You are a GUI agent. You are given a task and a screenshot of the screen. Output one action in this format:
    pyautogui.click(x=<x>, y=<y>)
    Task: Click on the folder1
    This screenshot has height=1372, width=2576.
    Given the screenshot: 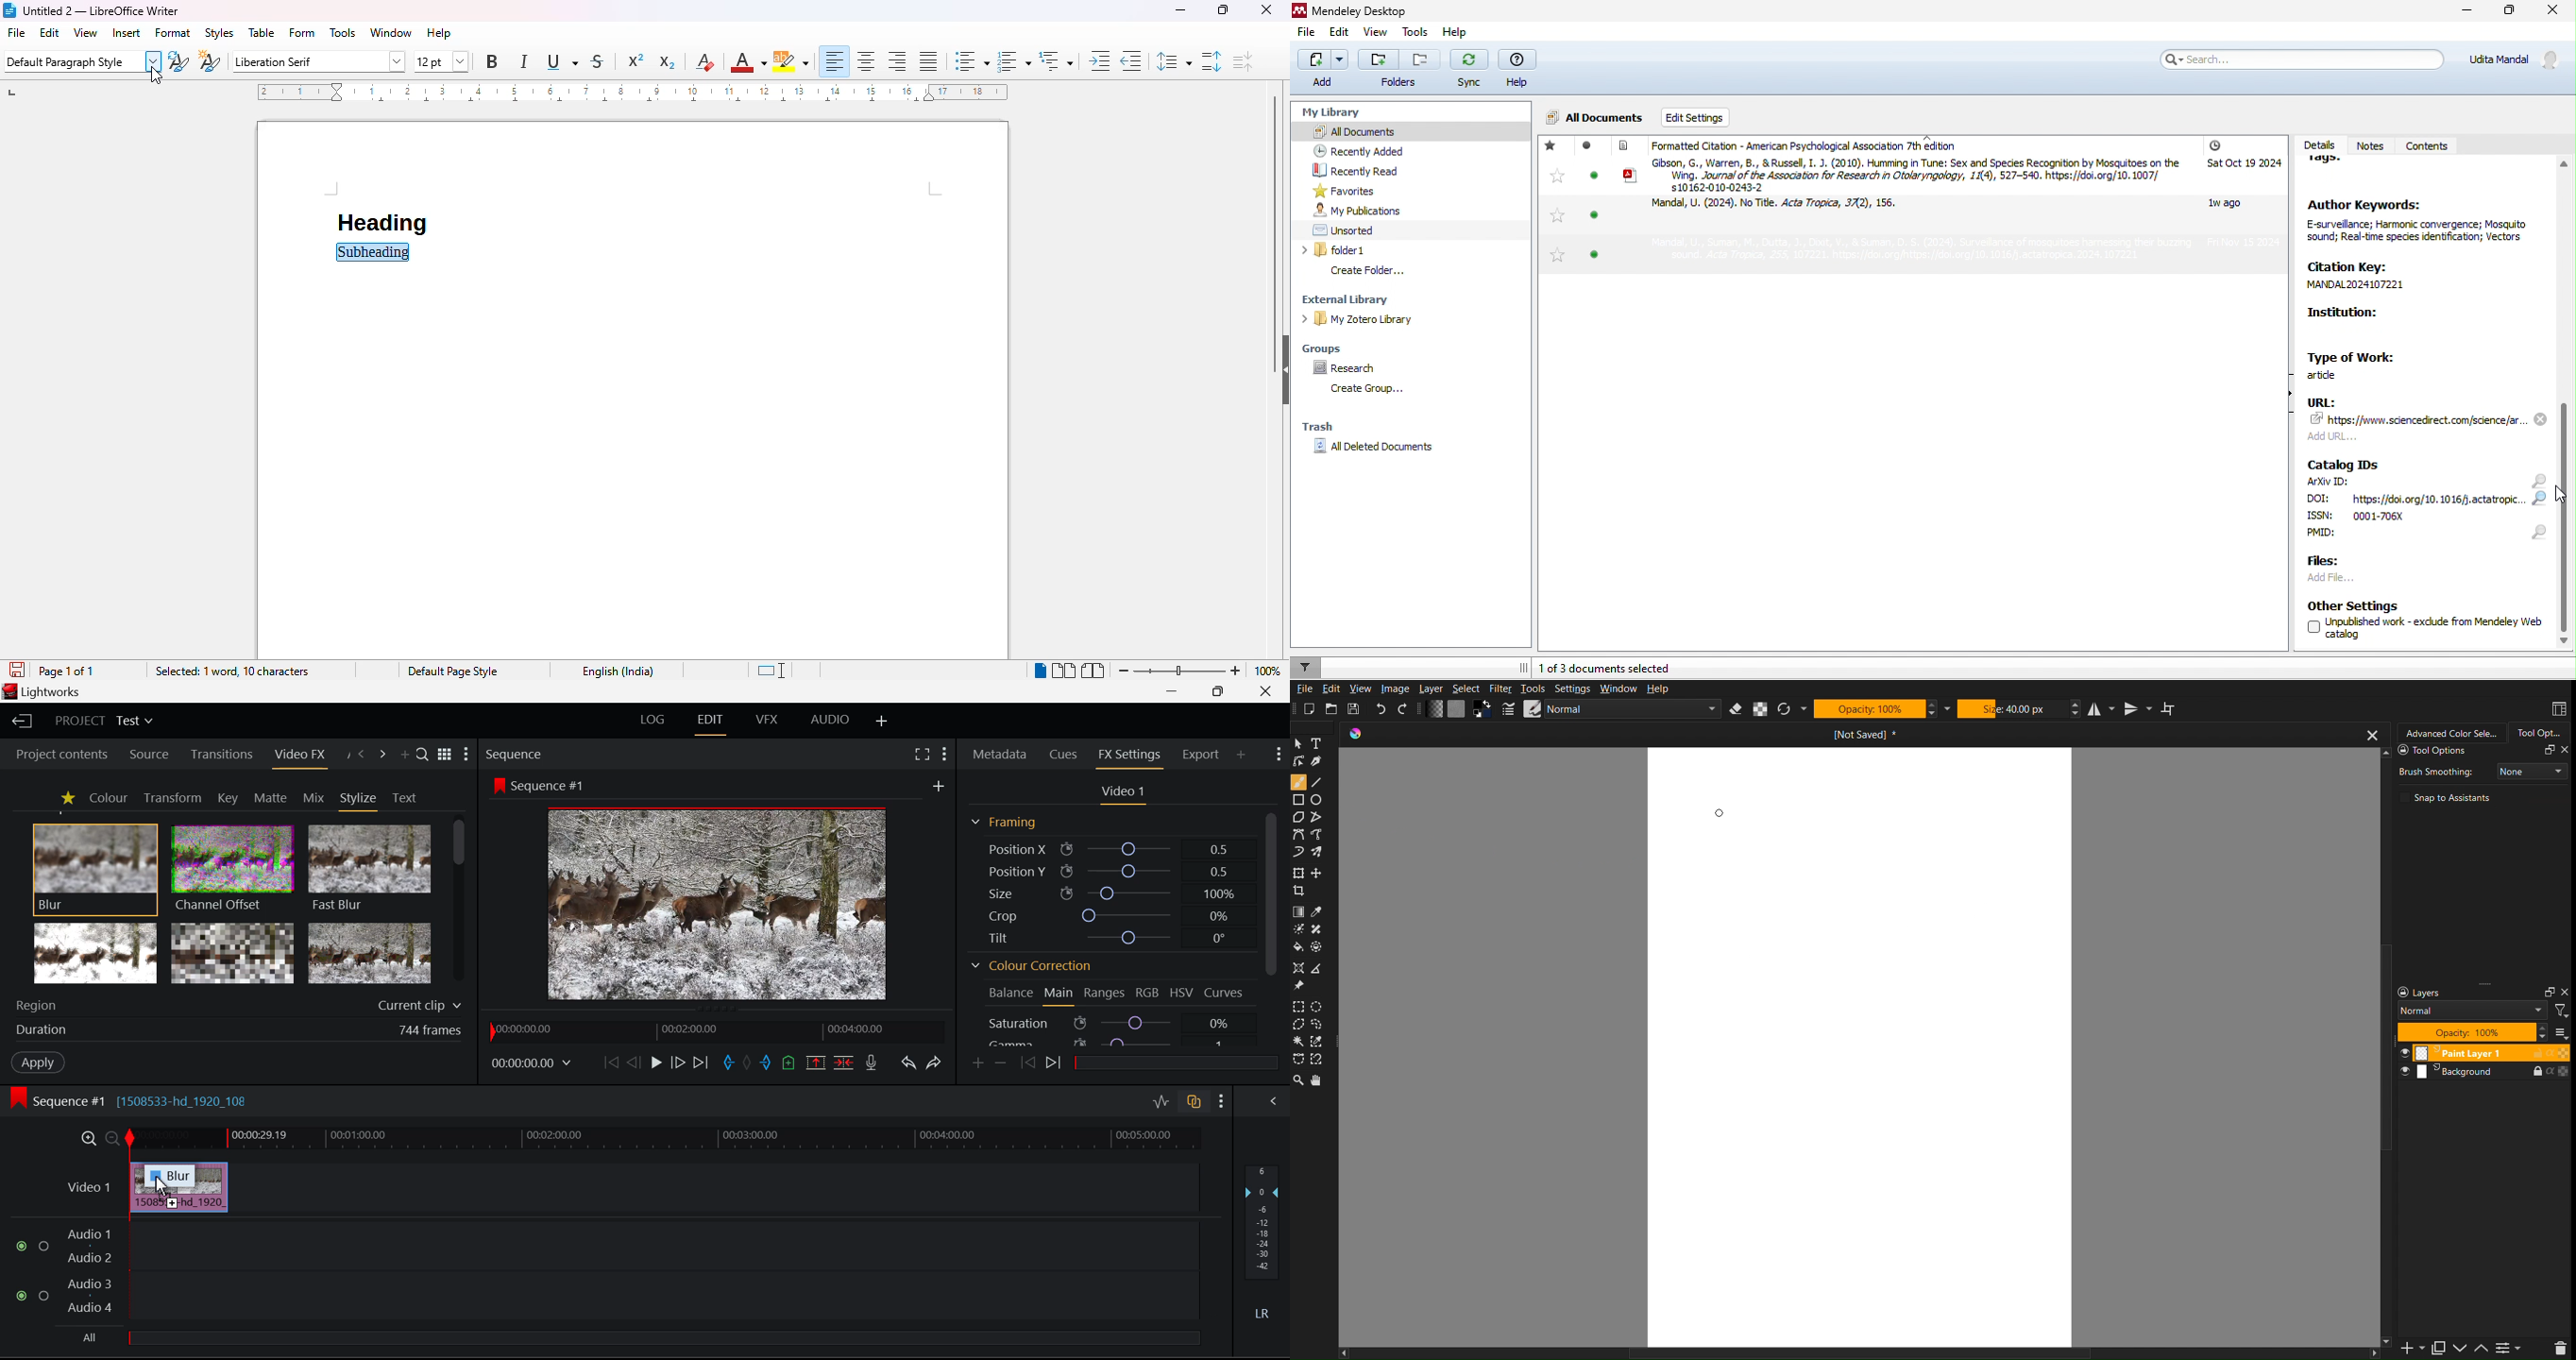 What is the action you would take?
    pyautogui.click(x=1382, y=251)
    